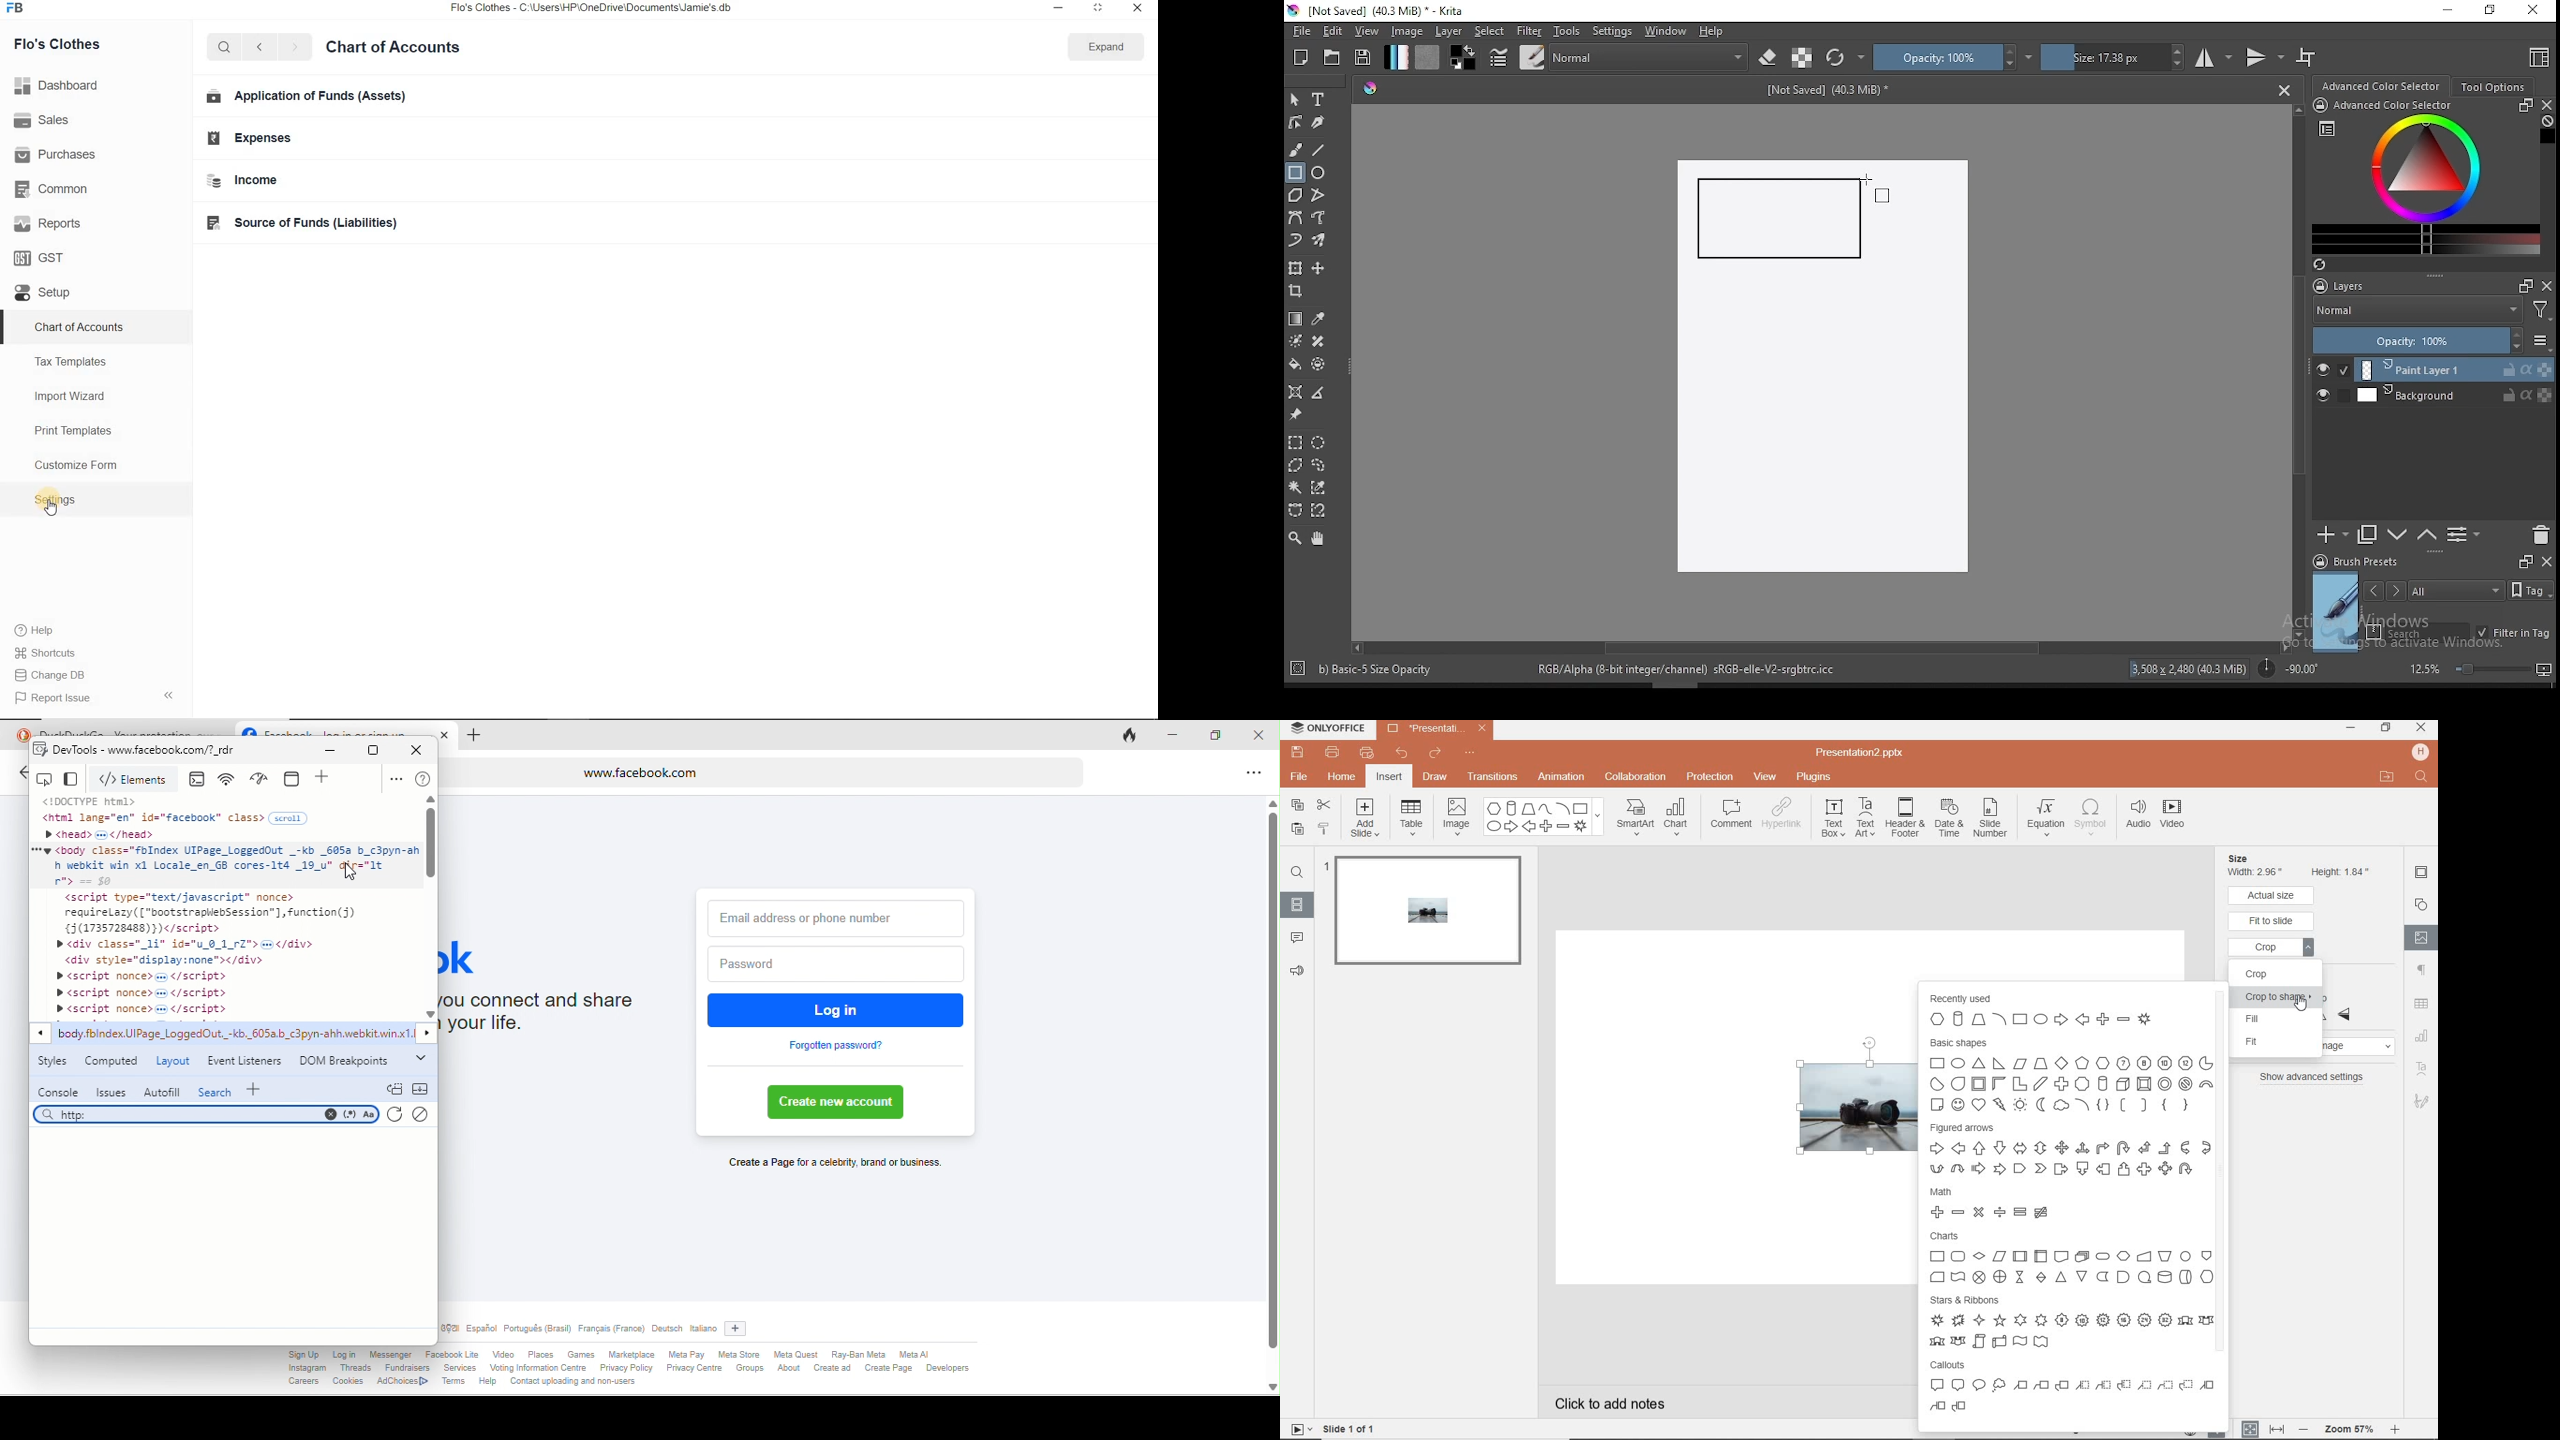  What do you see at coordinates (1776, 218) in the screenshot?
I see `new rectangle` at bounding box center [1776, 218].